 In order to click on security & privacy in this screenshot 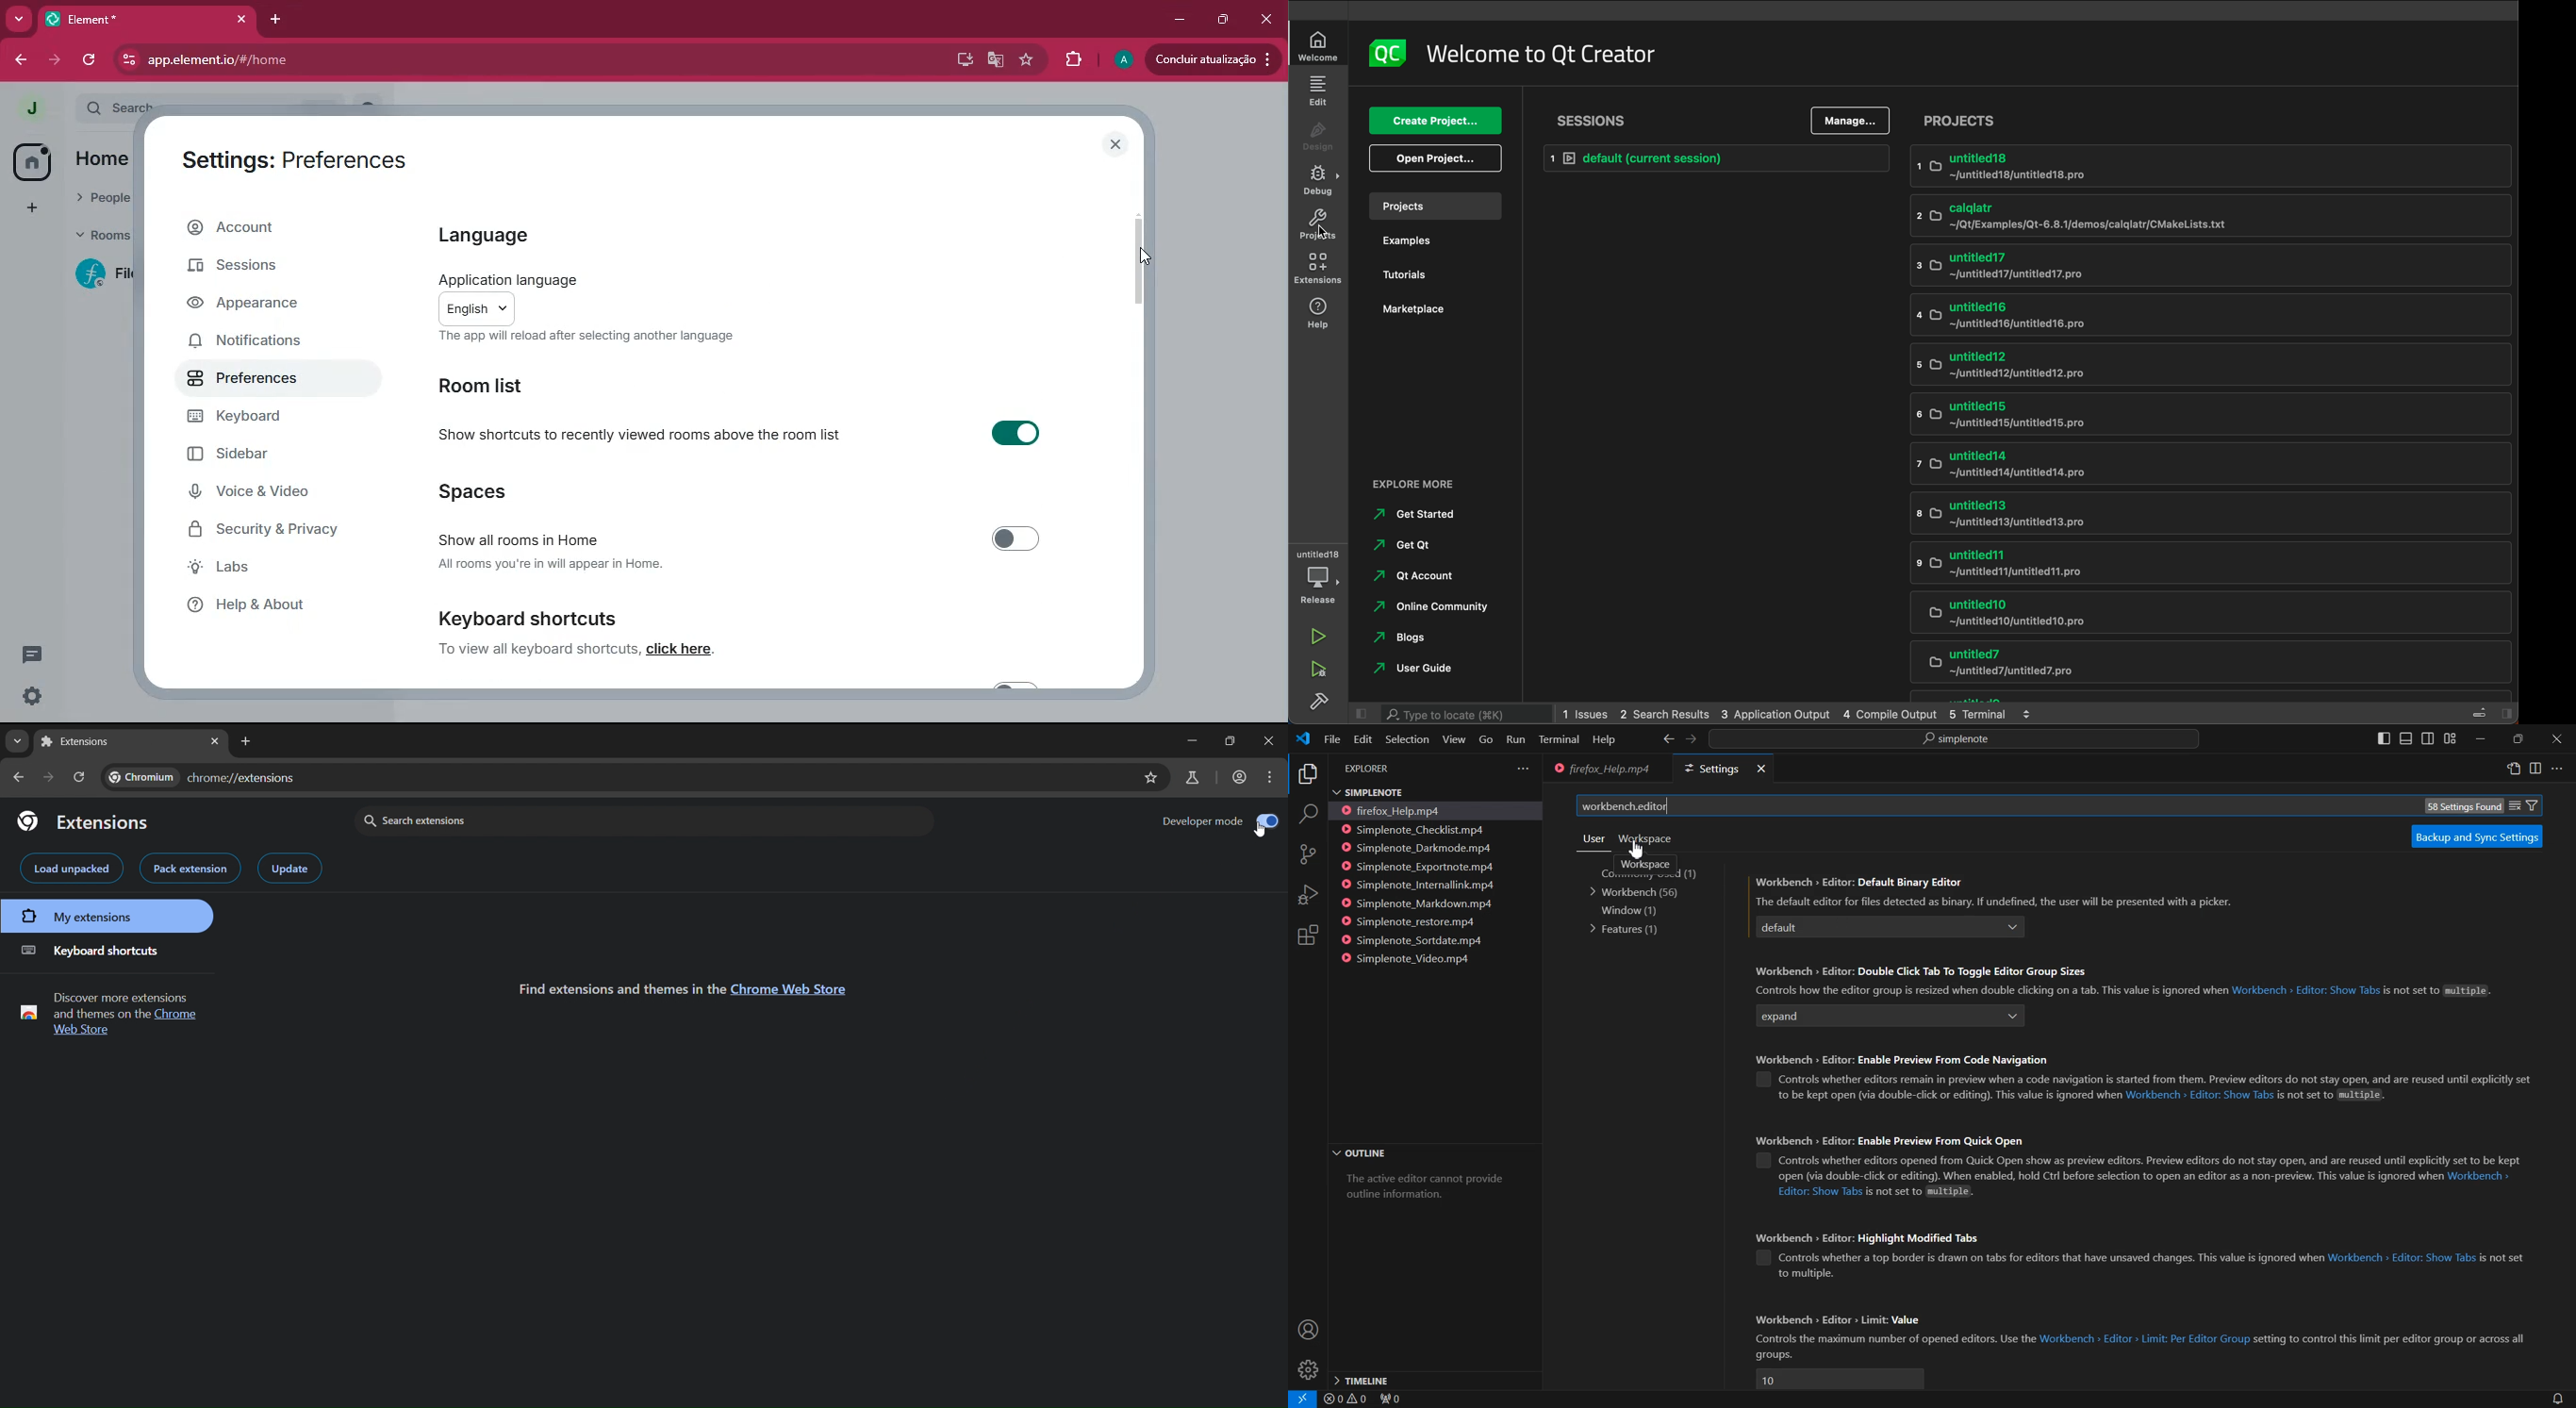, I will do `click(274, 531)`.